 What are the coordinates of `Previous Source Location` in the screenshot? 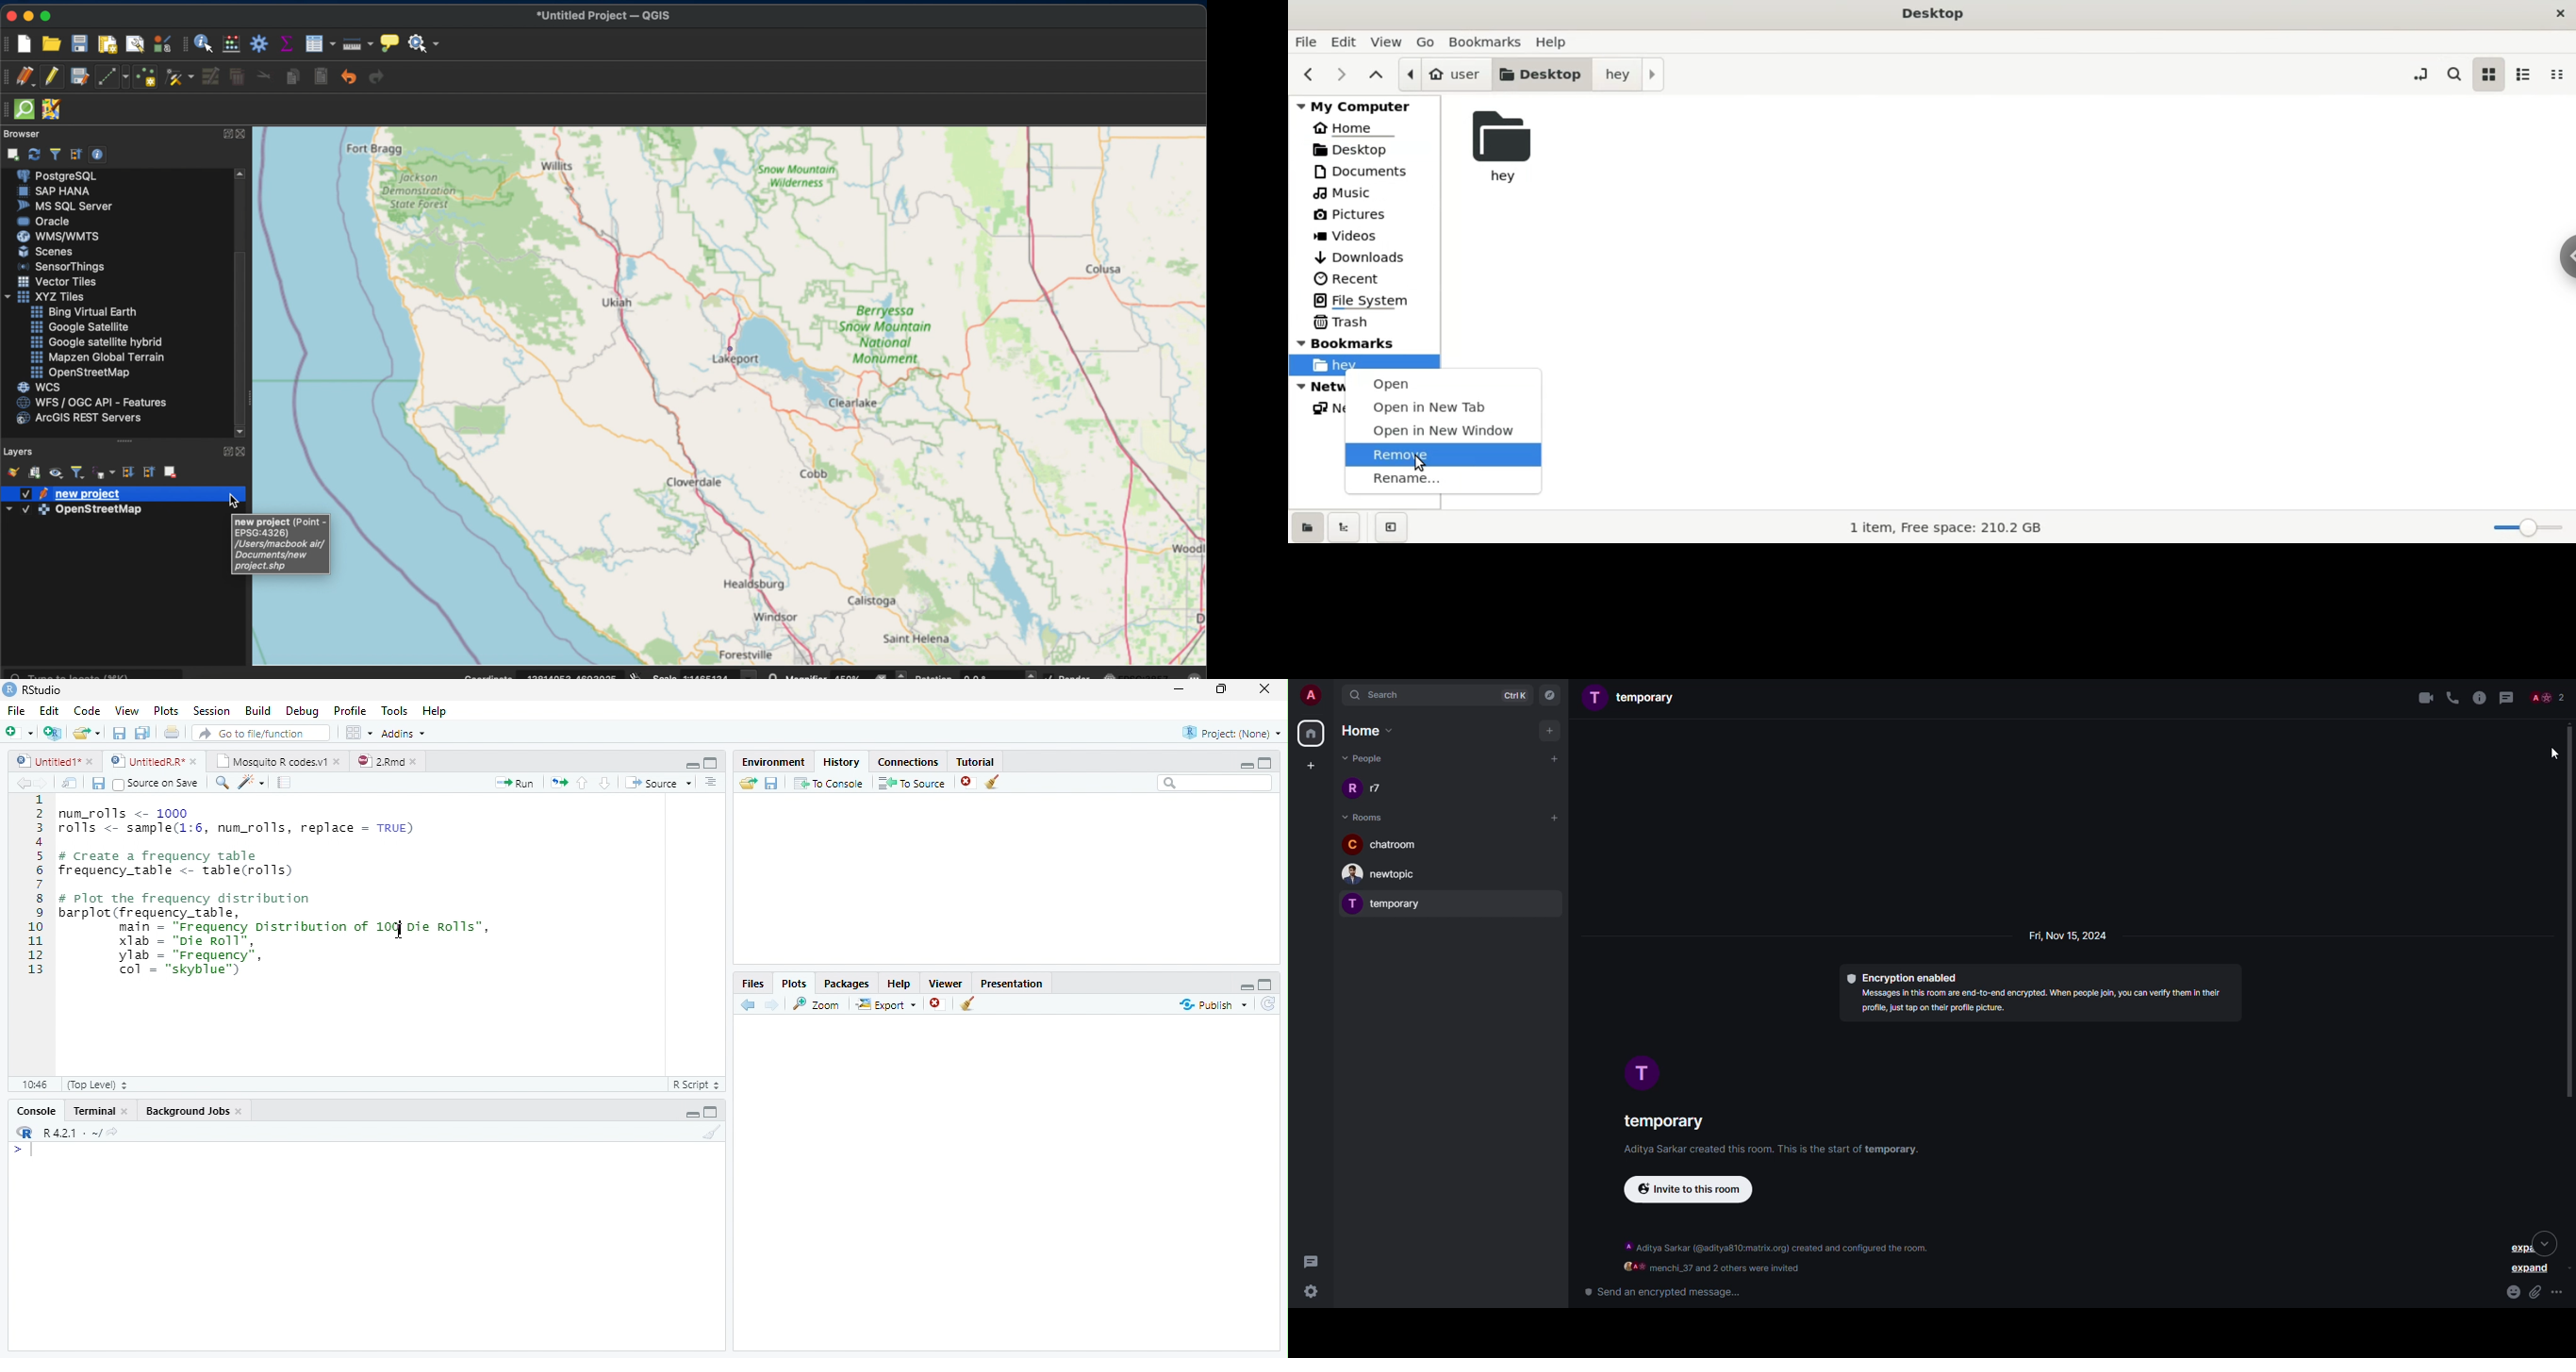 It's located at (21, 783).